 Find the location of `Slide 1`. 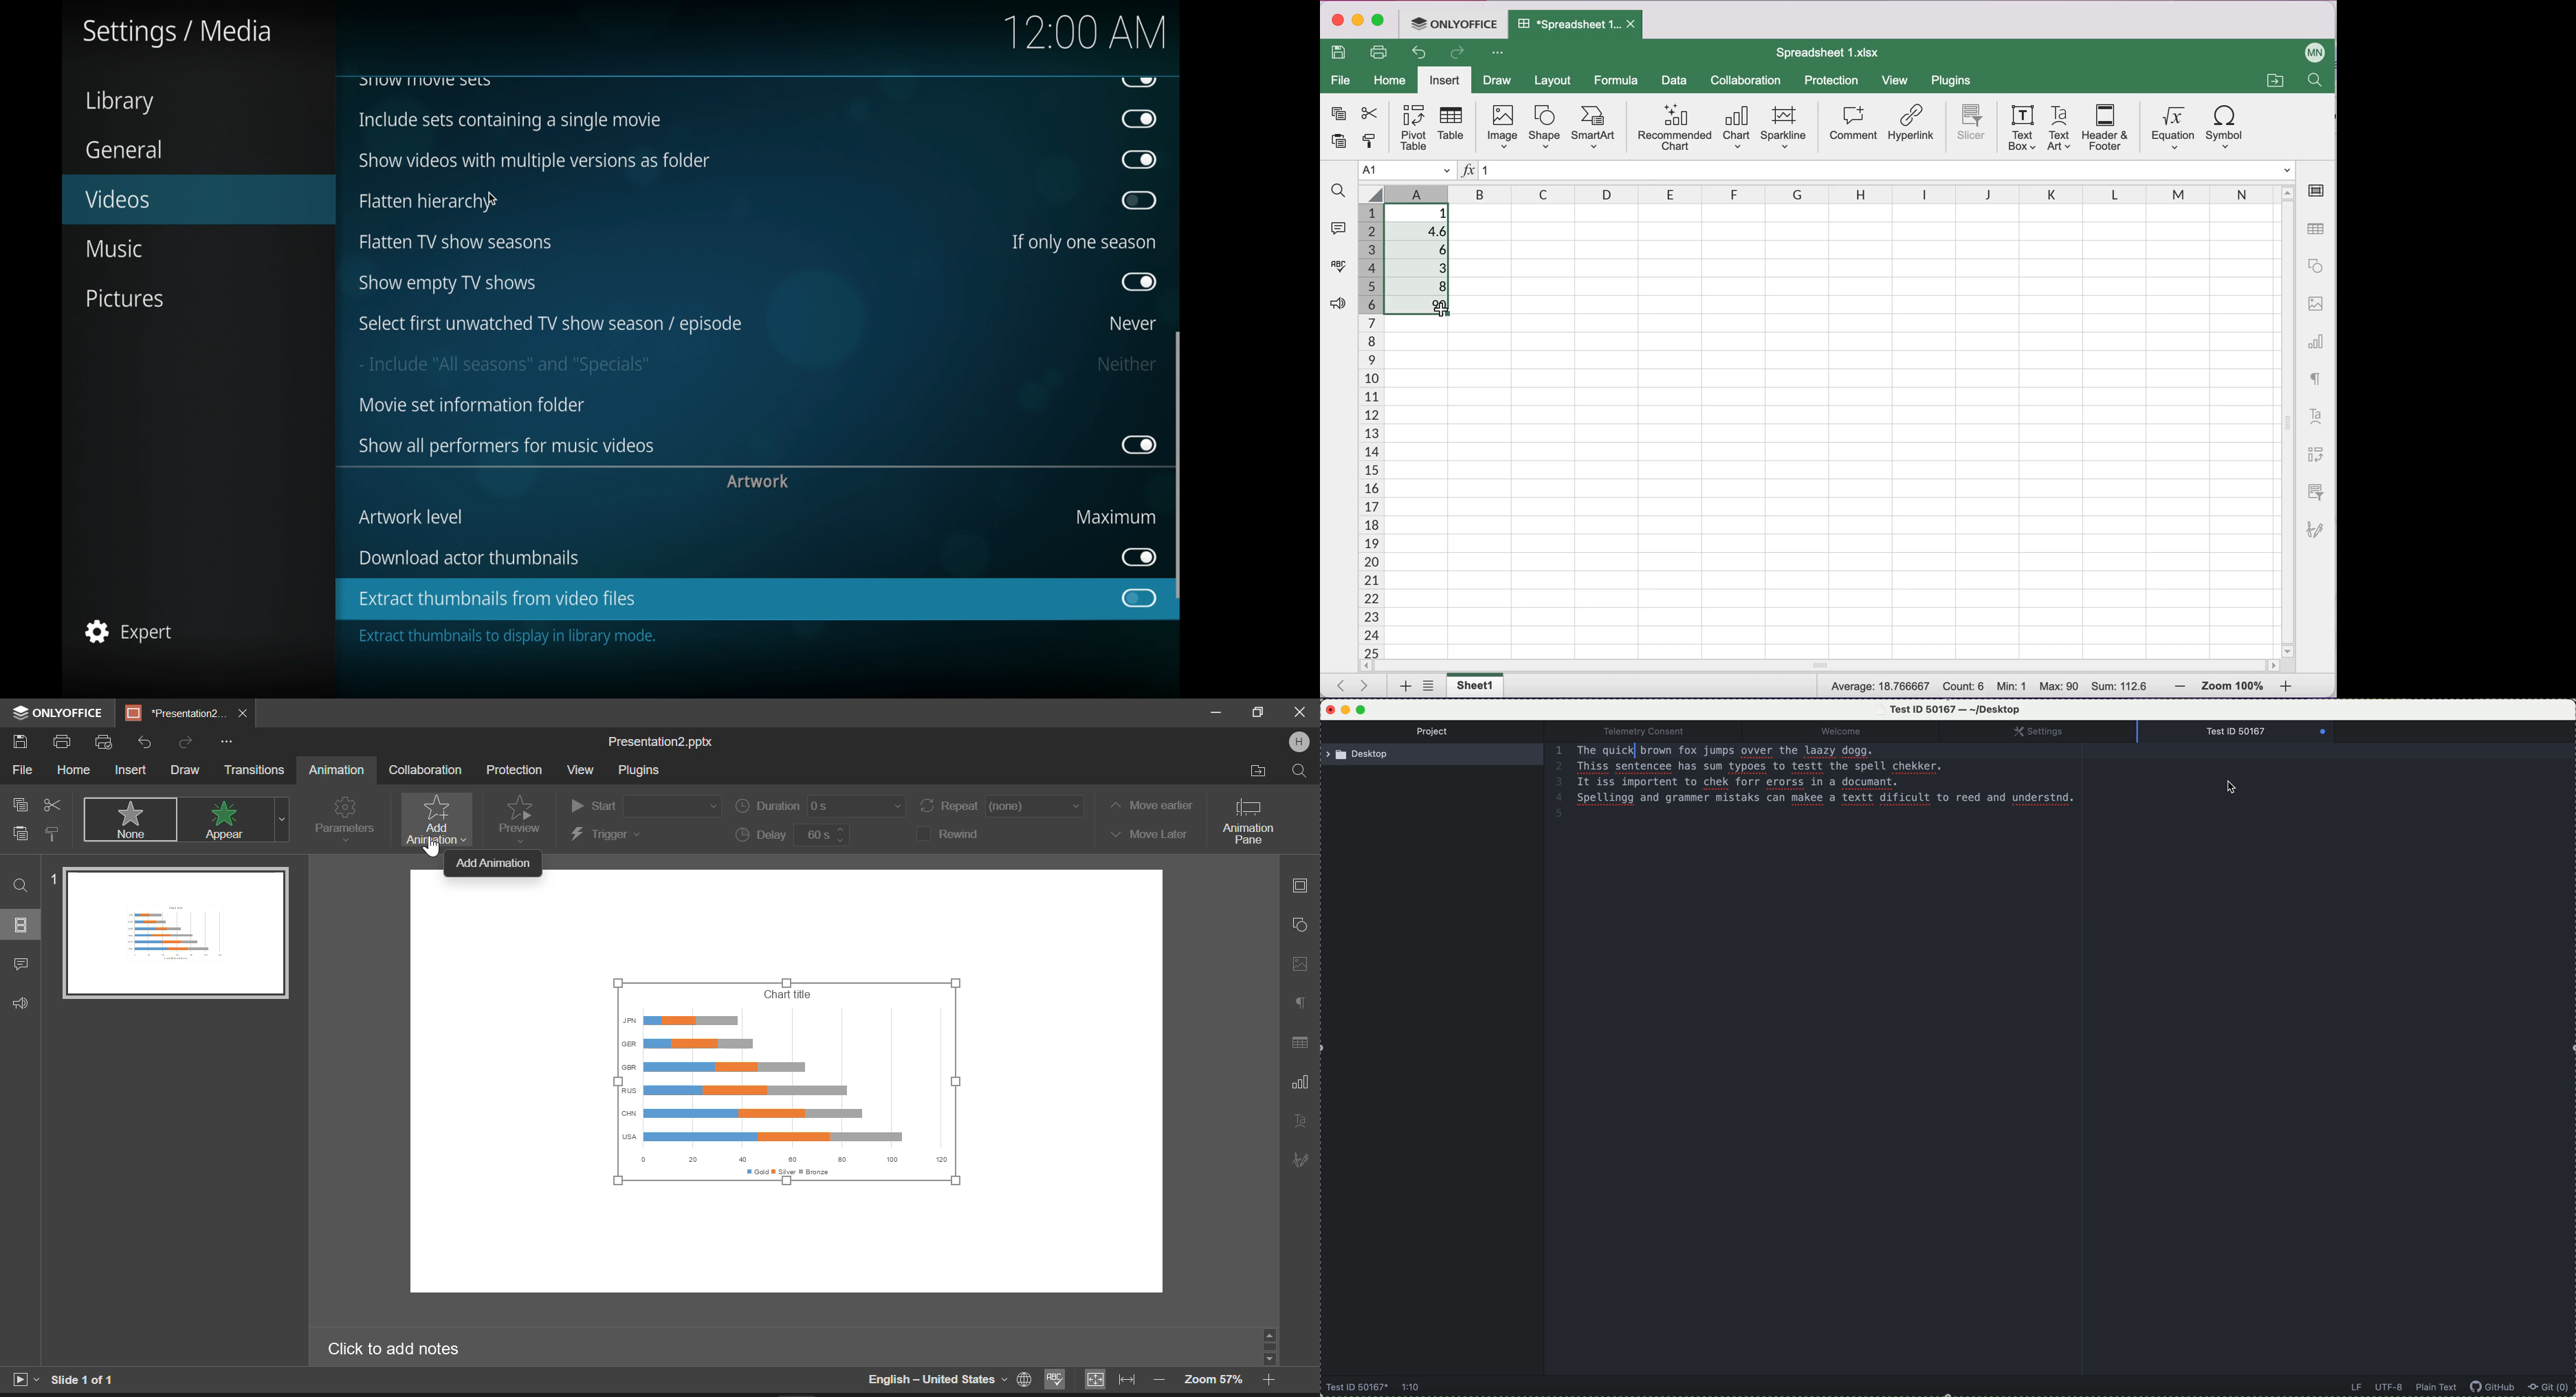

Slide 1 is located at coordinates (170, 932).